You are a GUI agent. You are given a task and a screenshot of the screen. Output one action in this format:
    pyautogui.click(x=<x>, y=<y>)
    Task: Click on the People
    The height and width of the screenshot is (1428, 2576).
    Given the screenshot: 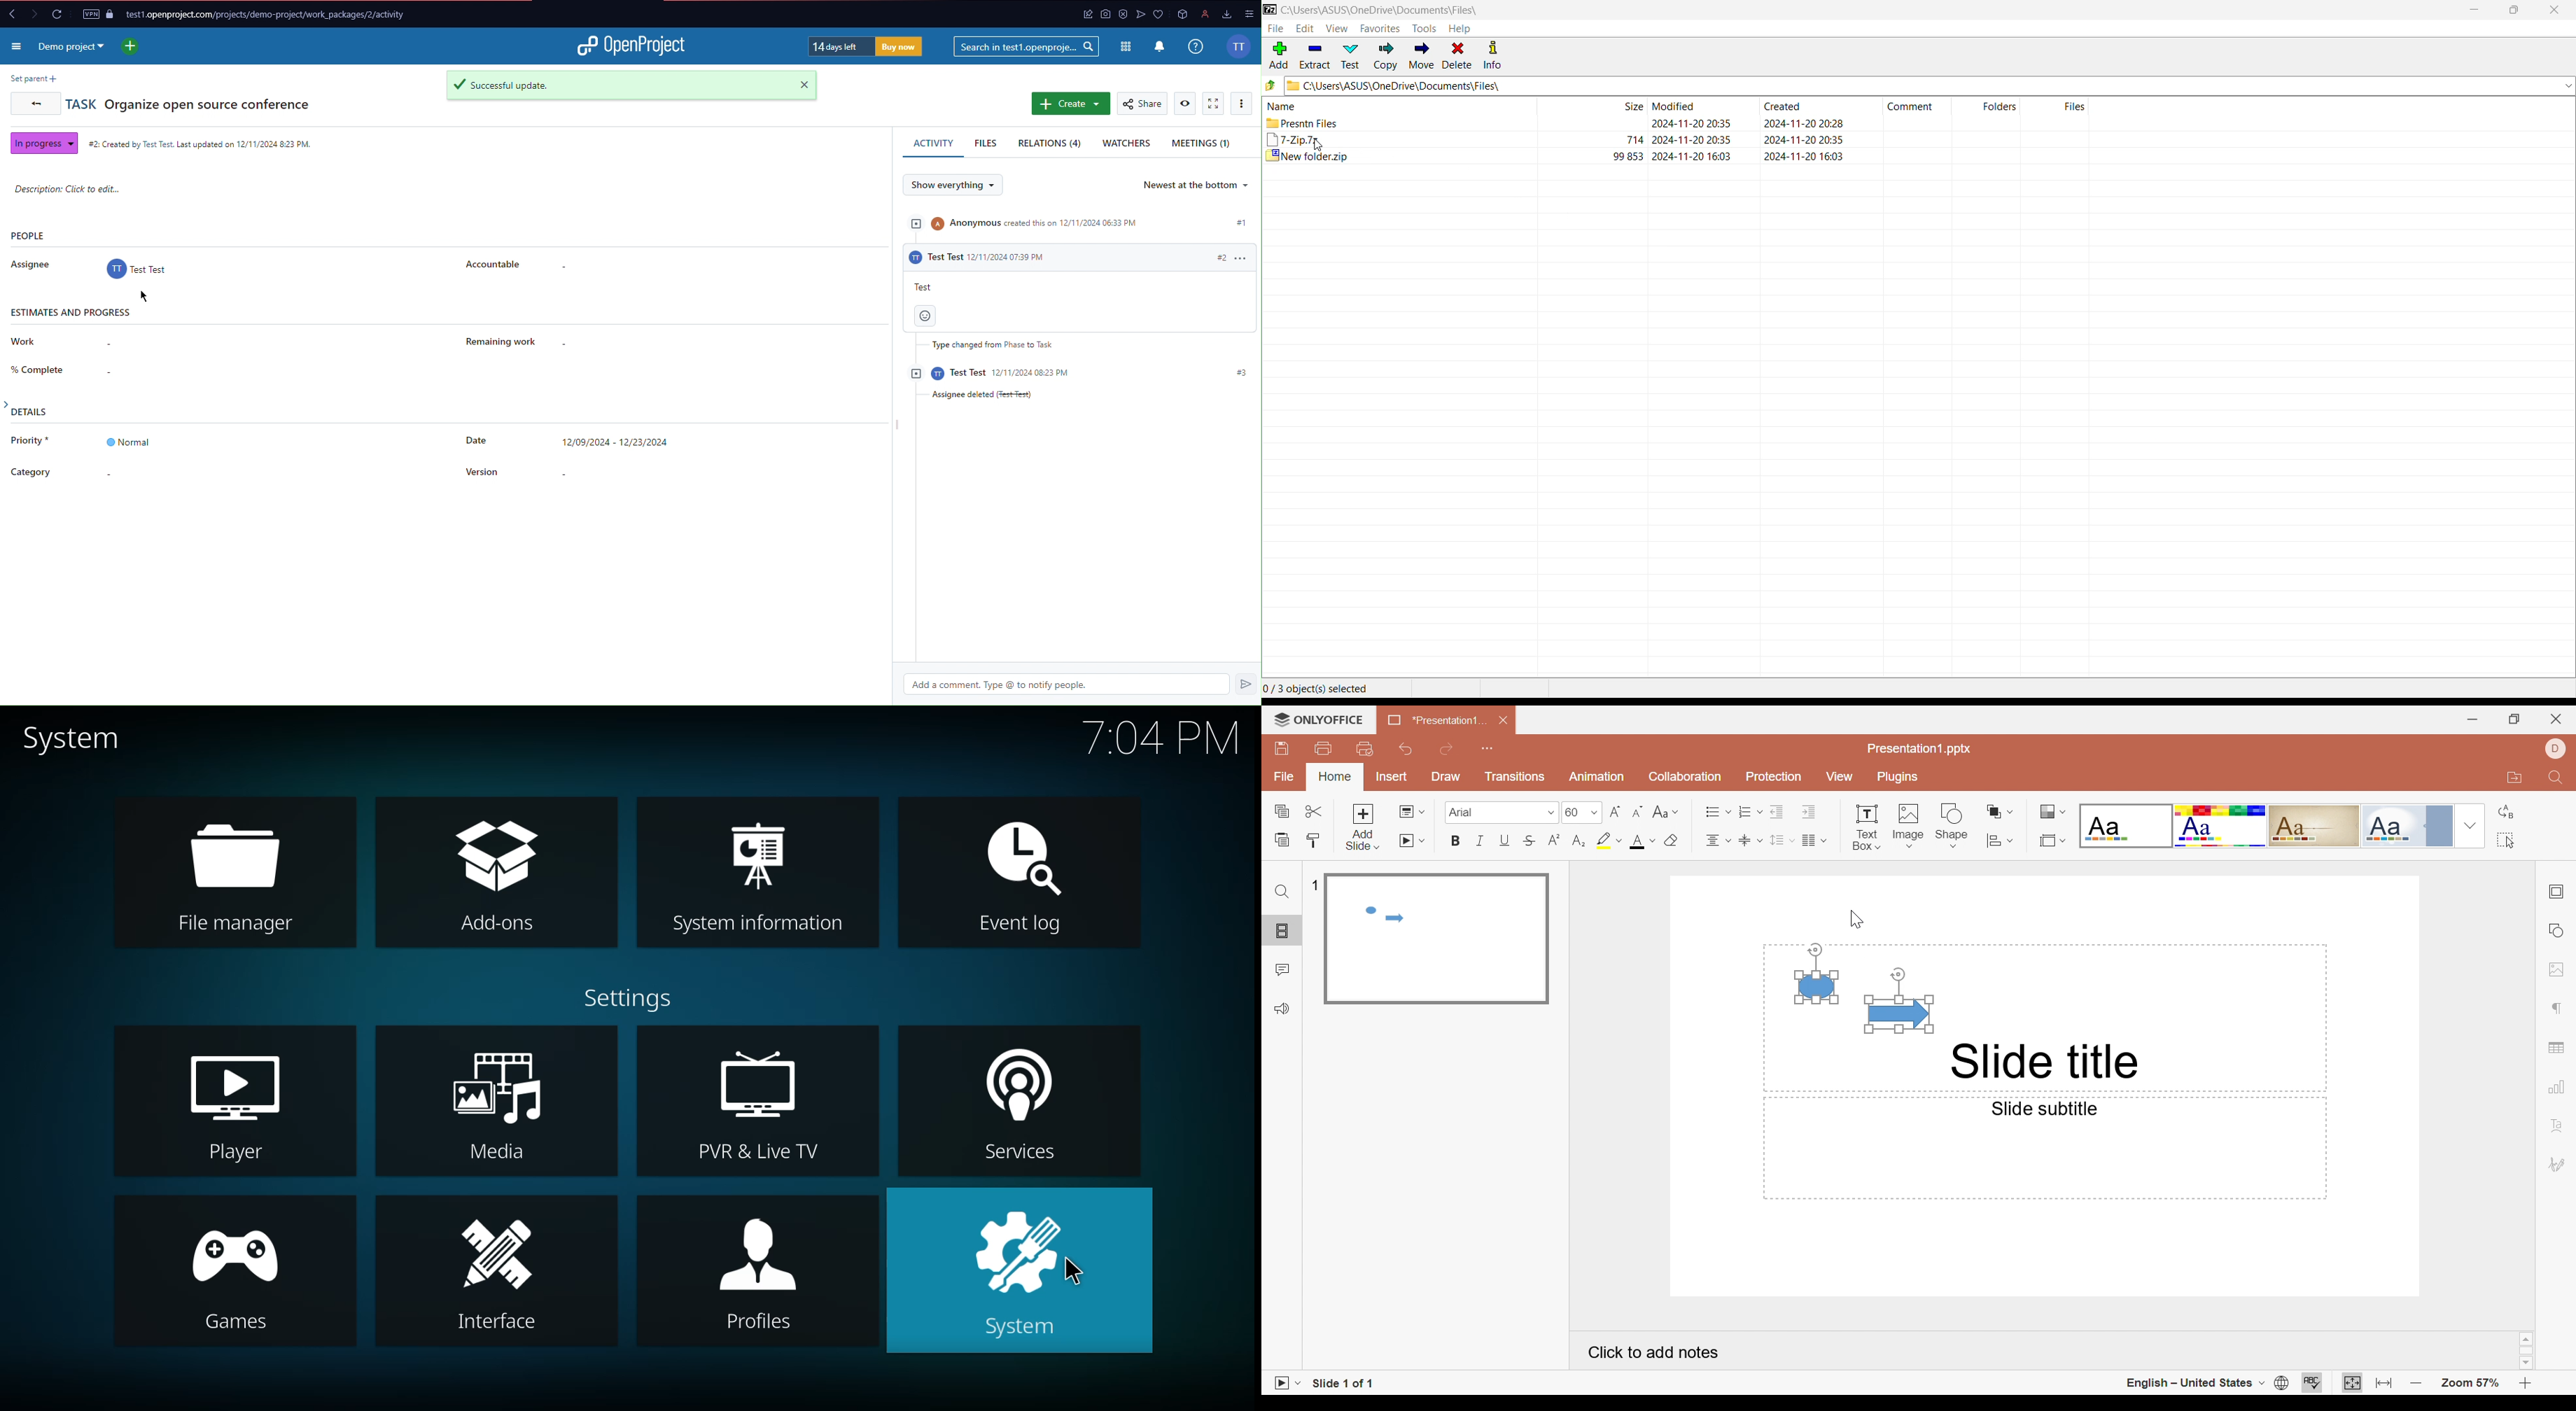 What is the action you would take?
    pyautogui.click(x=28, y=235)
    